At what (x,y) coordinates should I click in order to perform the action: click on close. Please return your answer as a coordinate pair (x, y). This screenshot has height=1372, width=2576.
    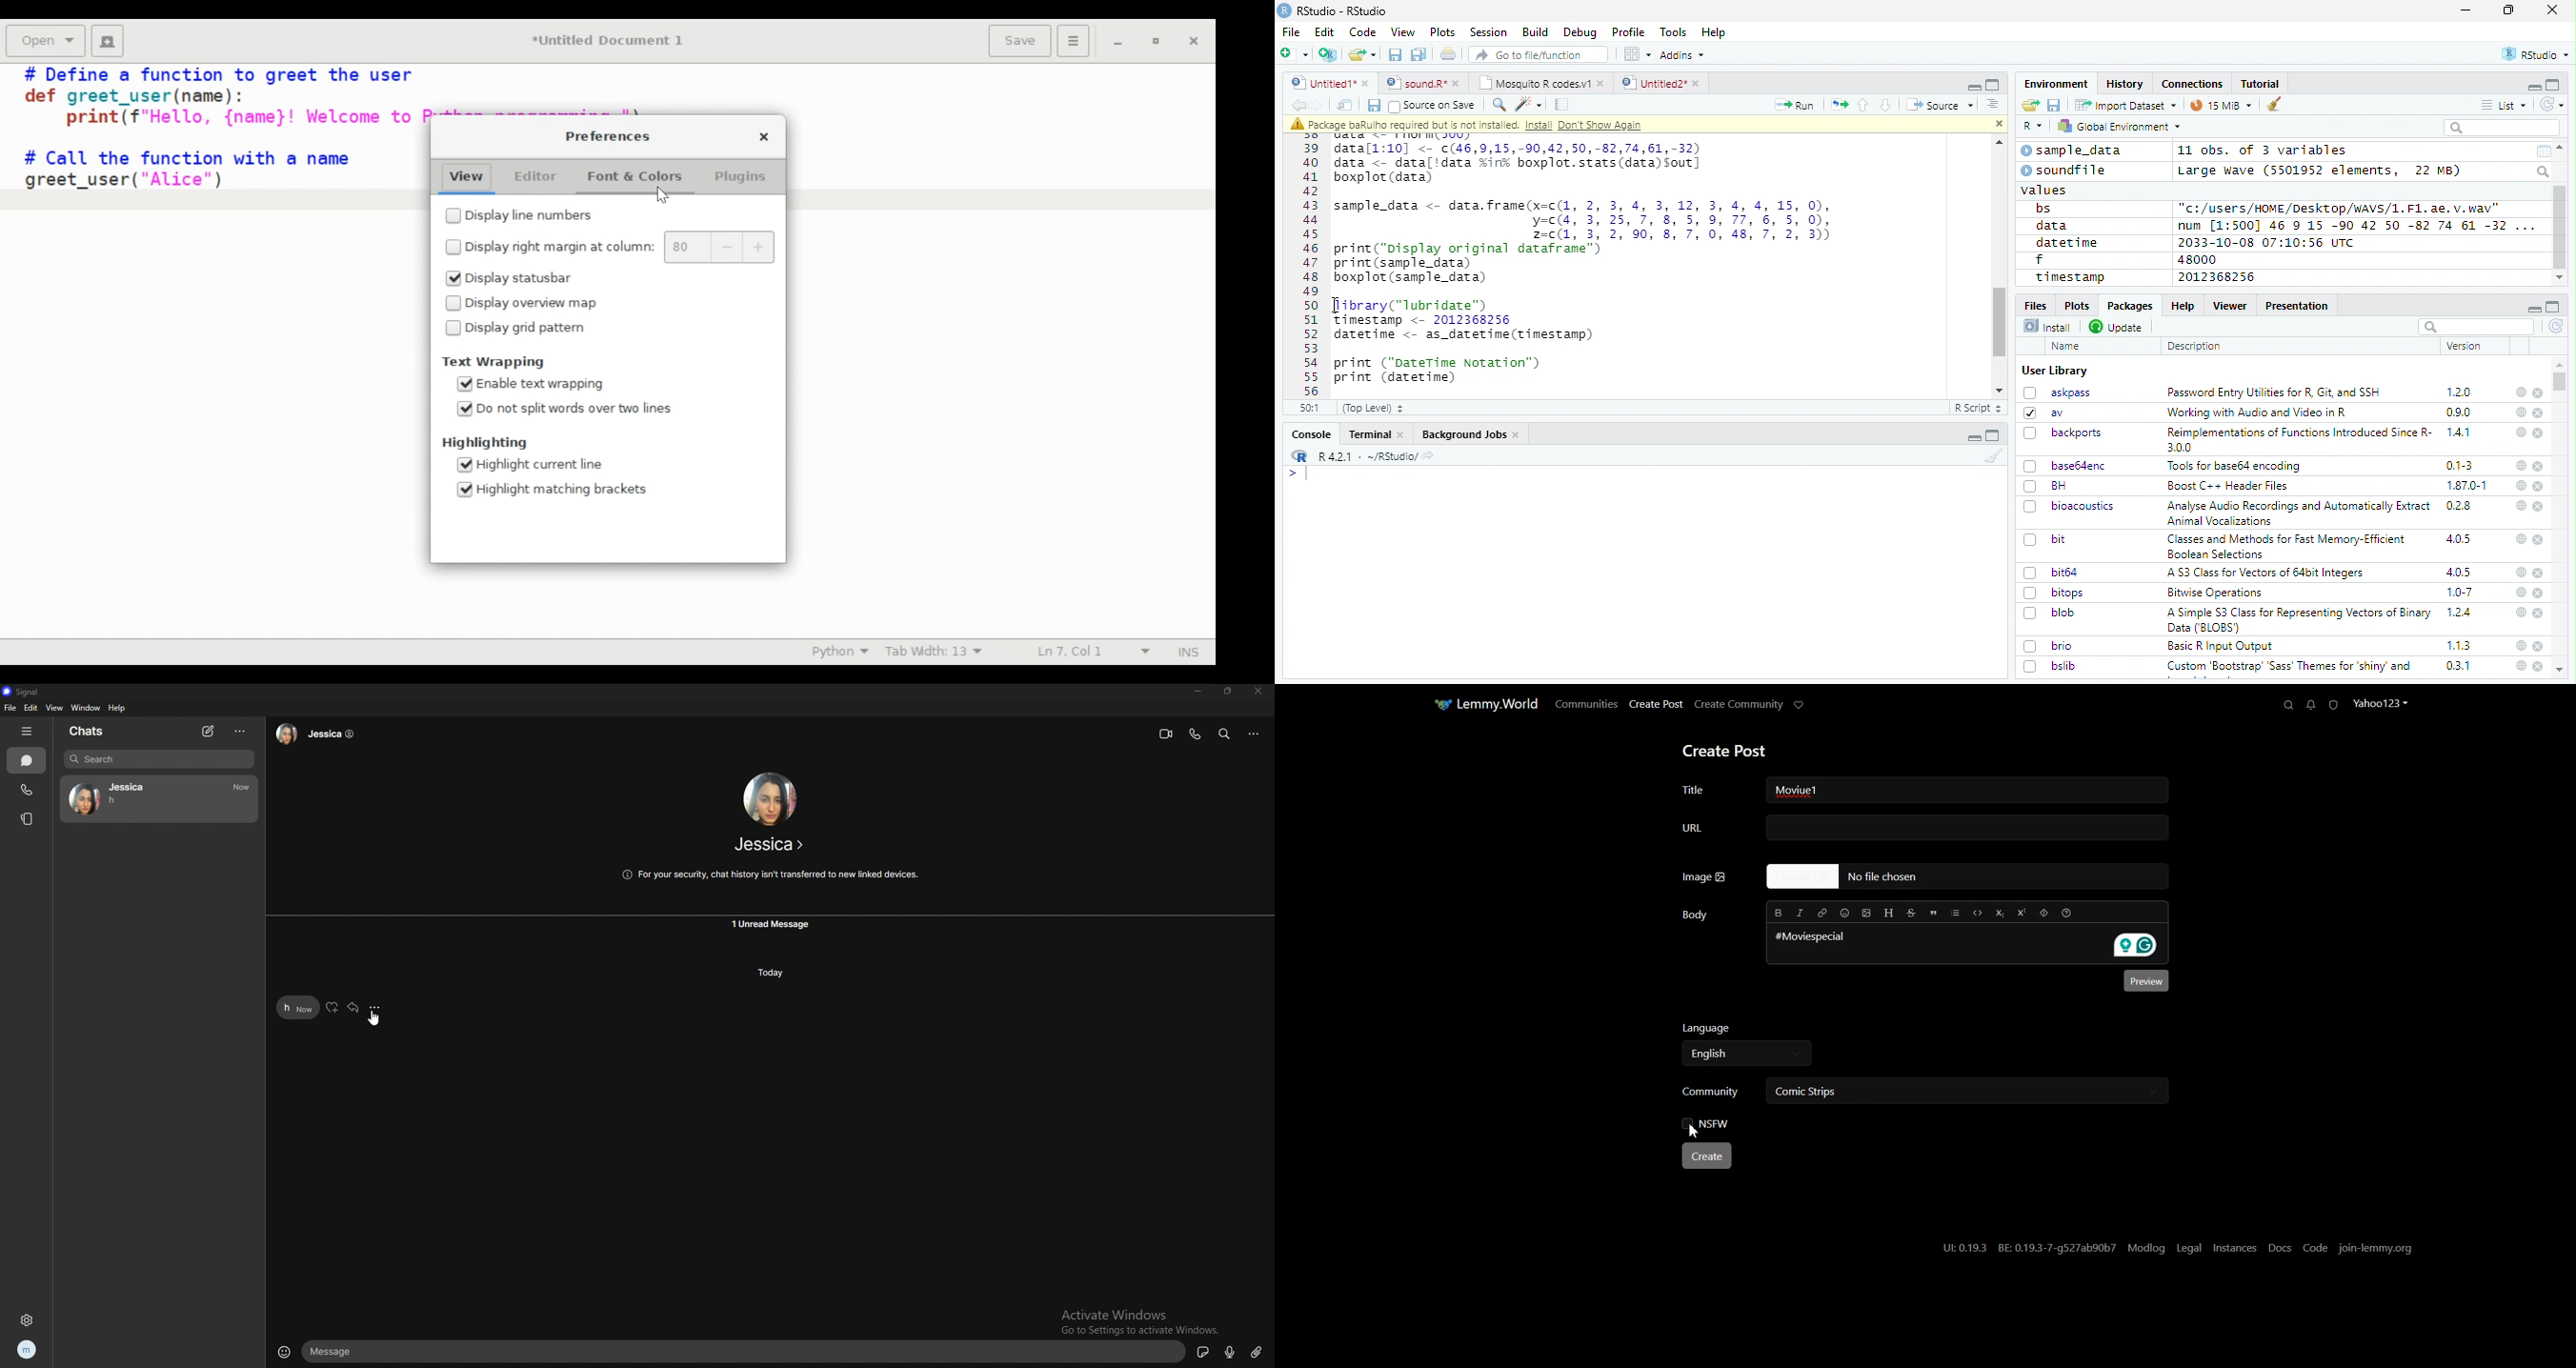
    Looking at the image, I should click on (2538, 666).